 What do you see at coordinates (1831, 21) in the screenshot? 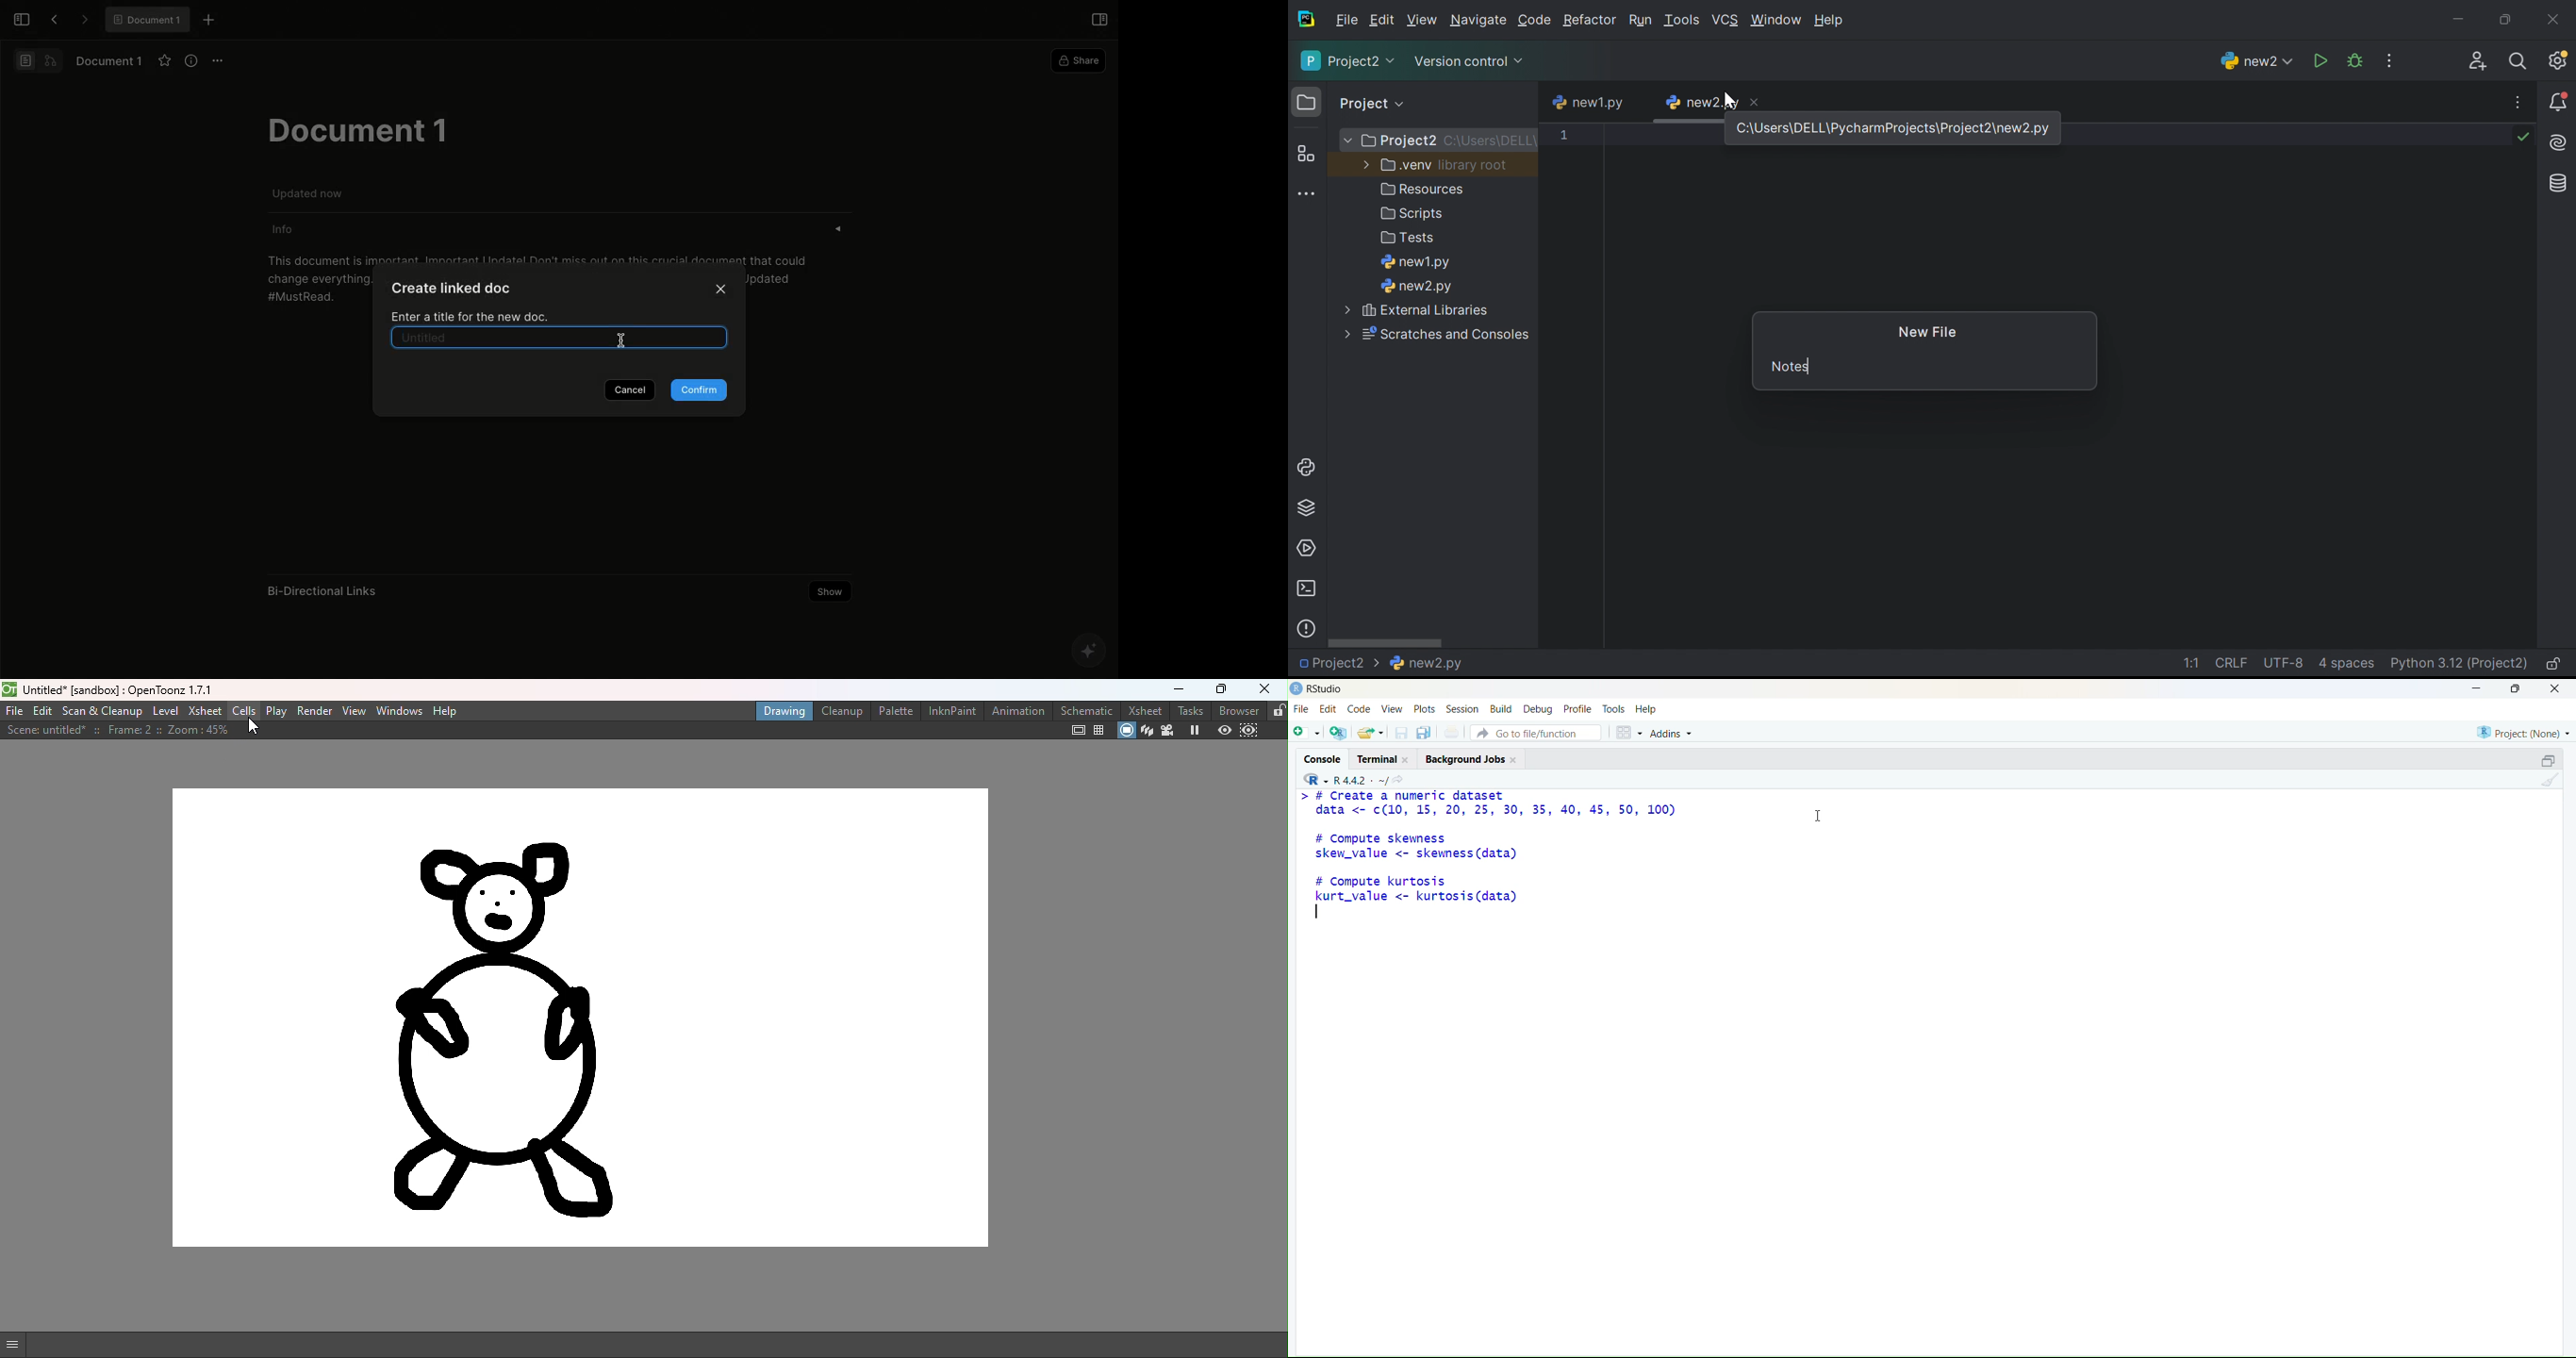
I see `Help` at bounding box center [1831, 21].